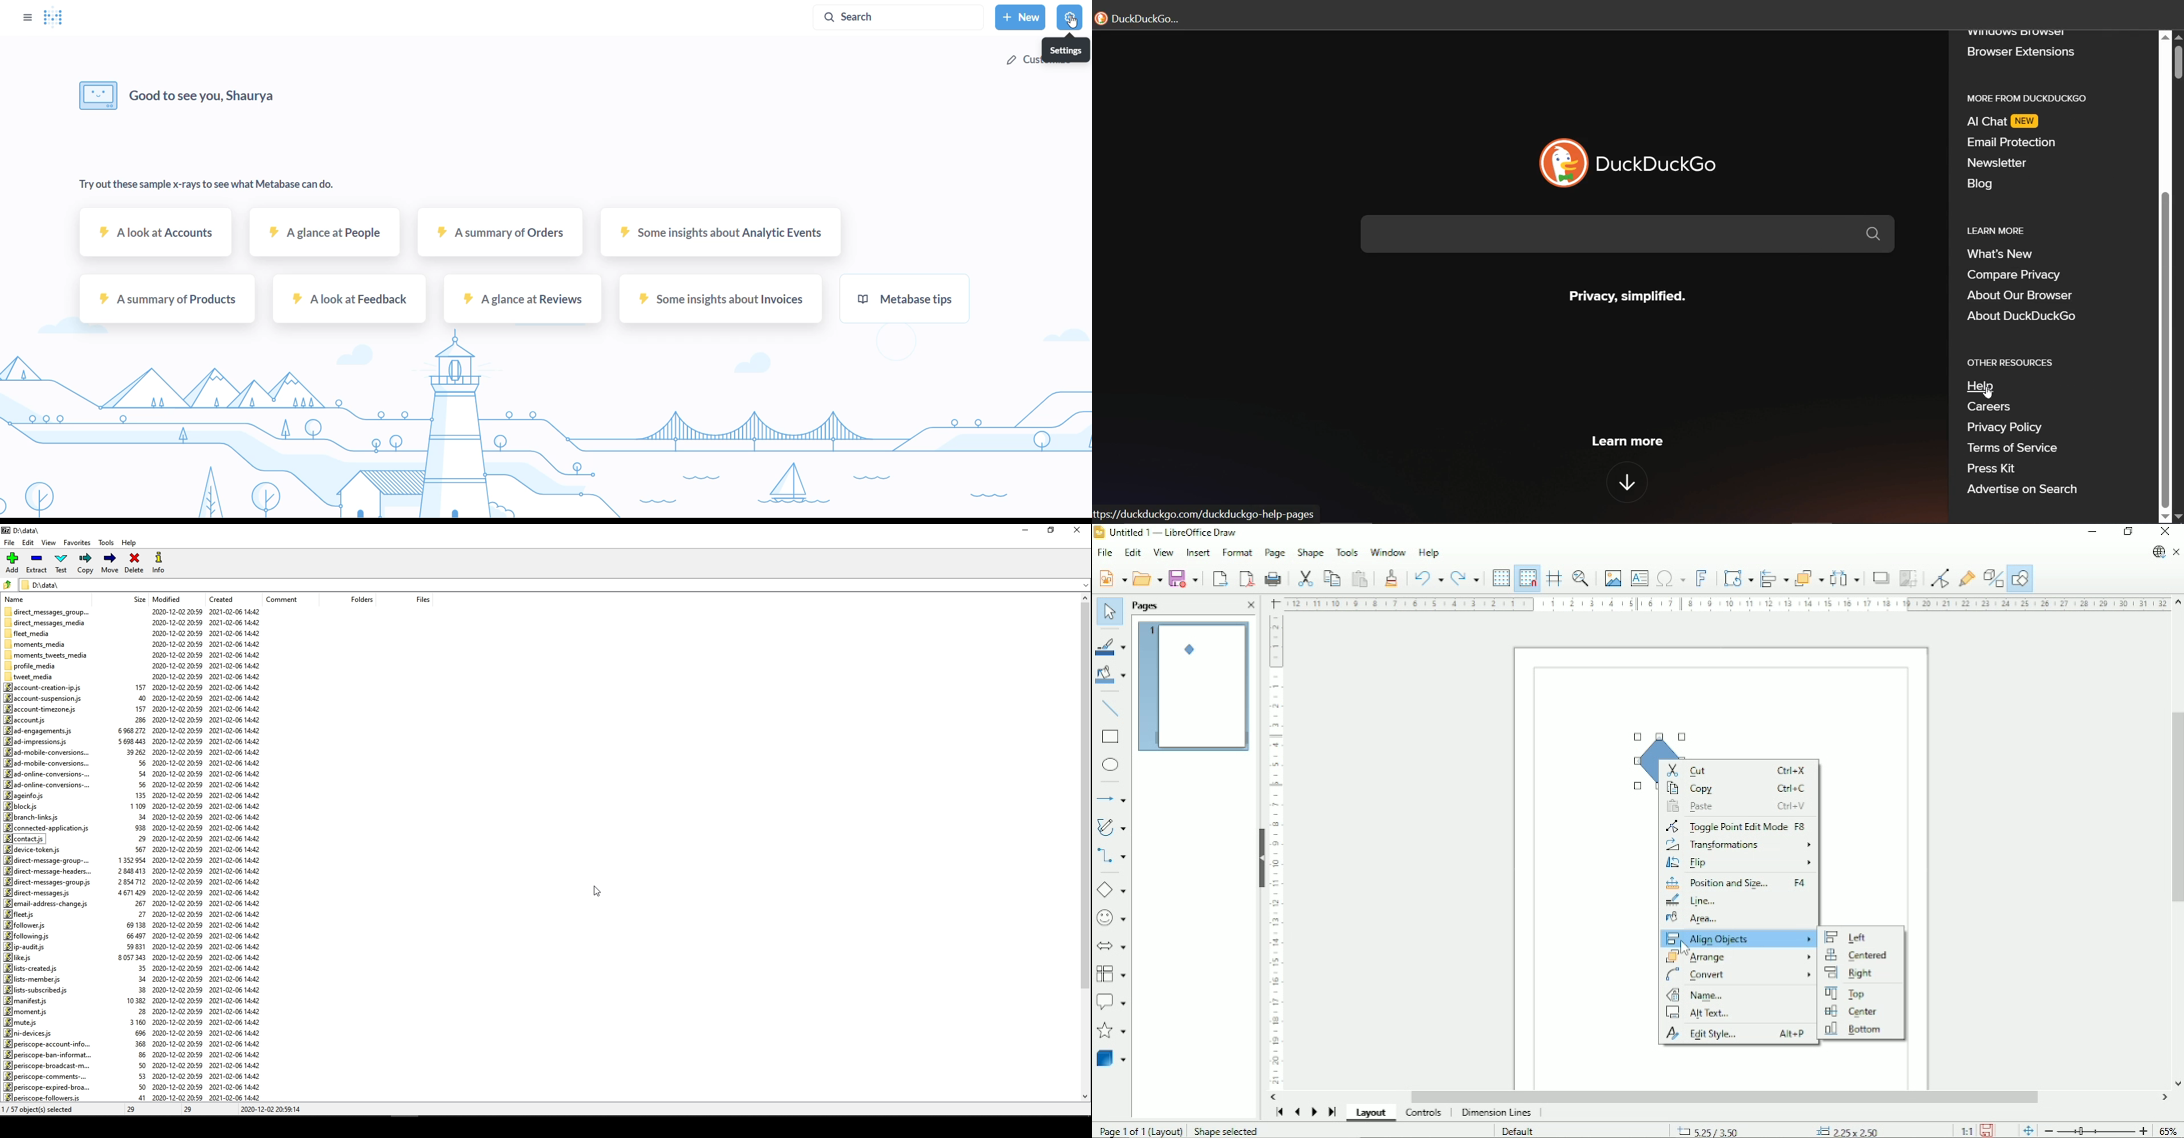  What do you see at coordinates (2019, 277) in the screenshot?
I see `Compare Privacy` at bounding box center [2019, 277].